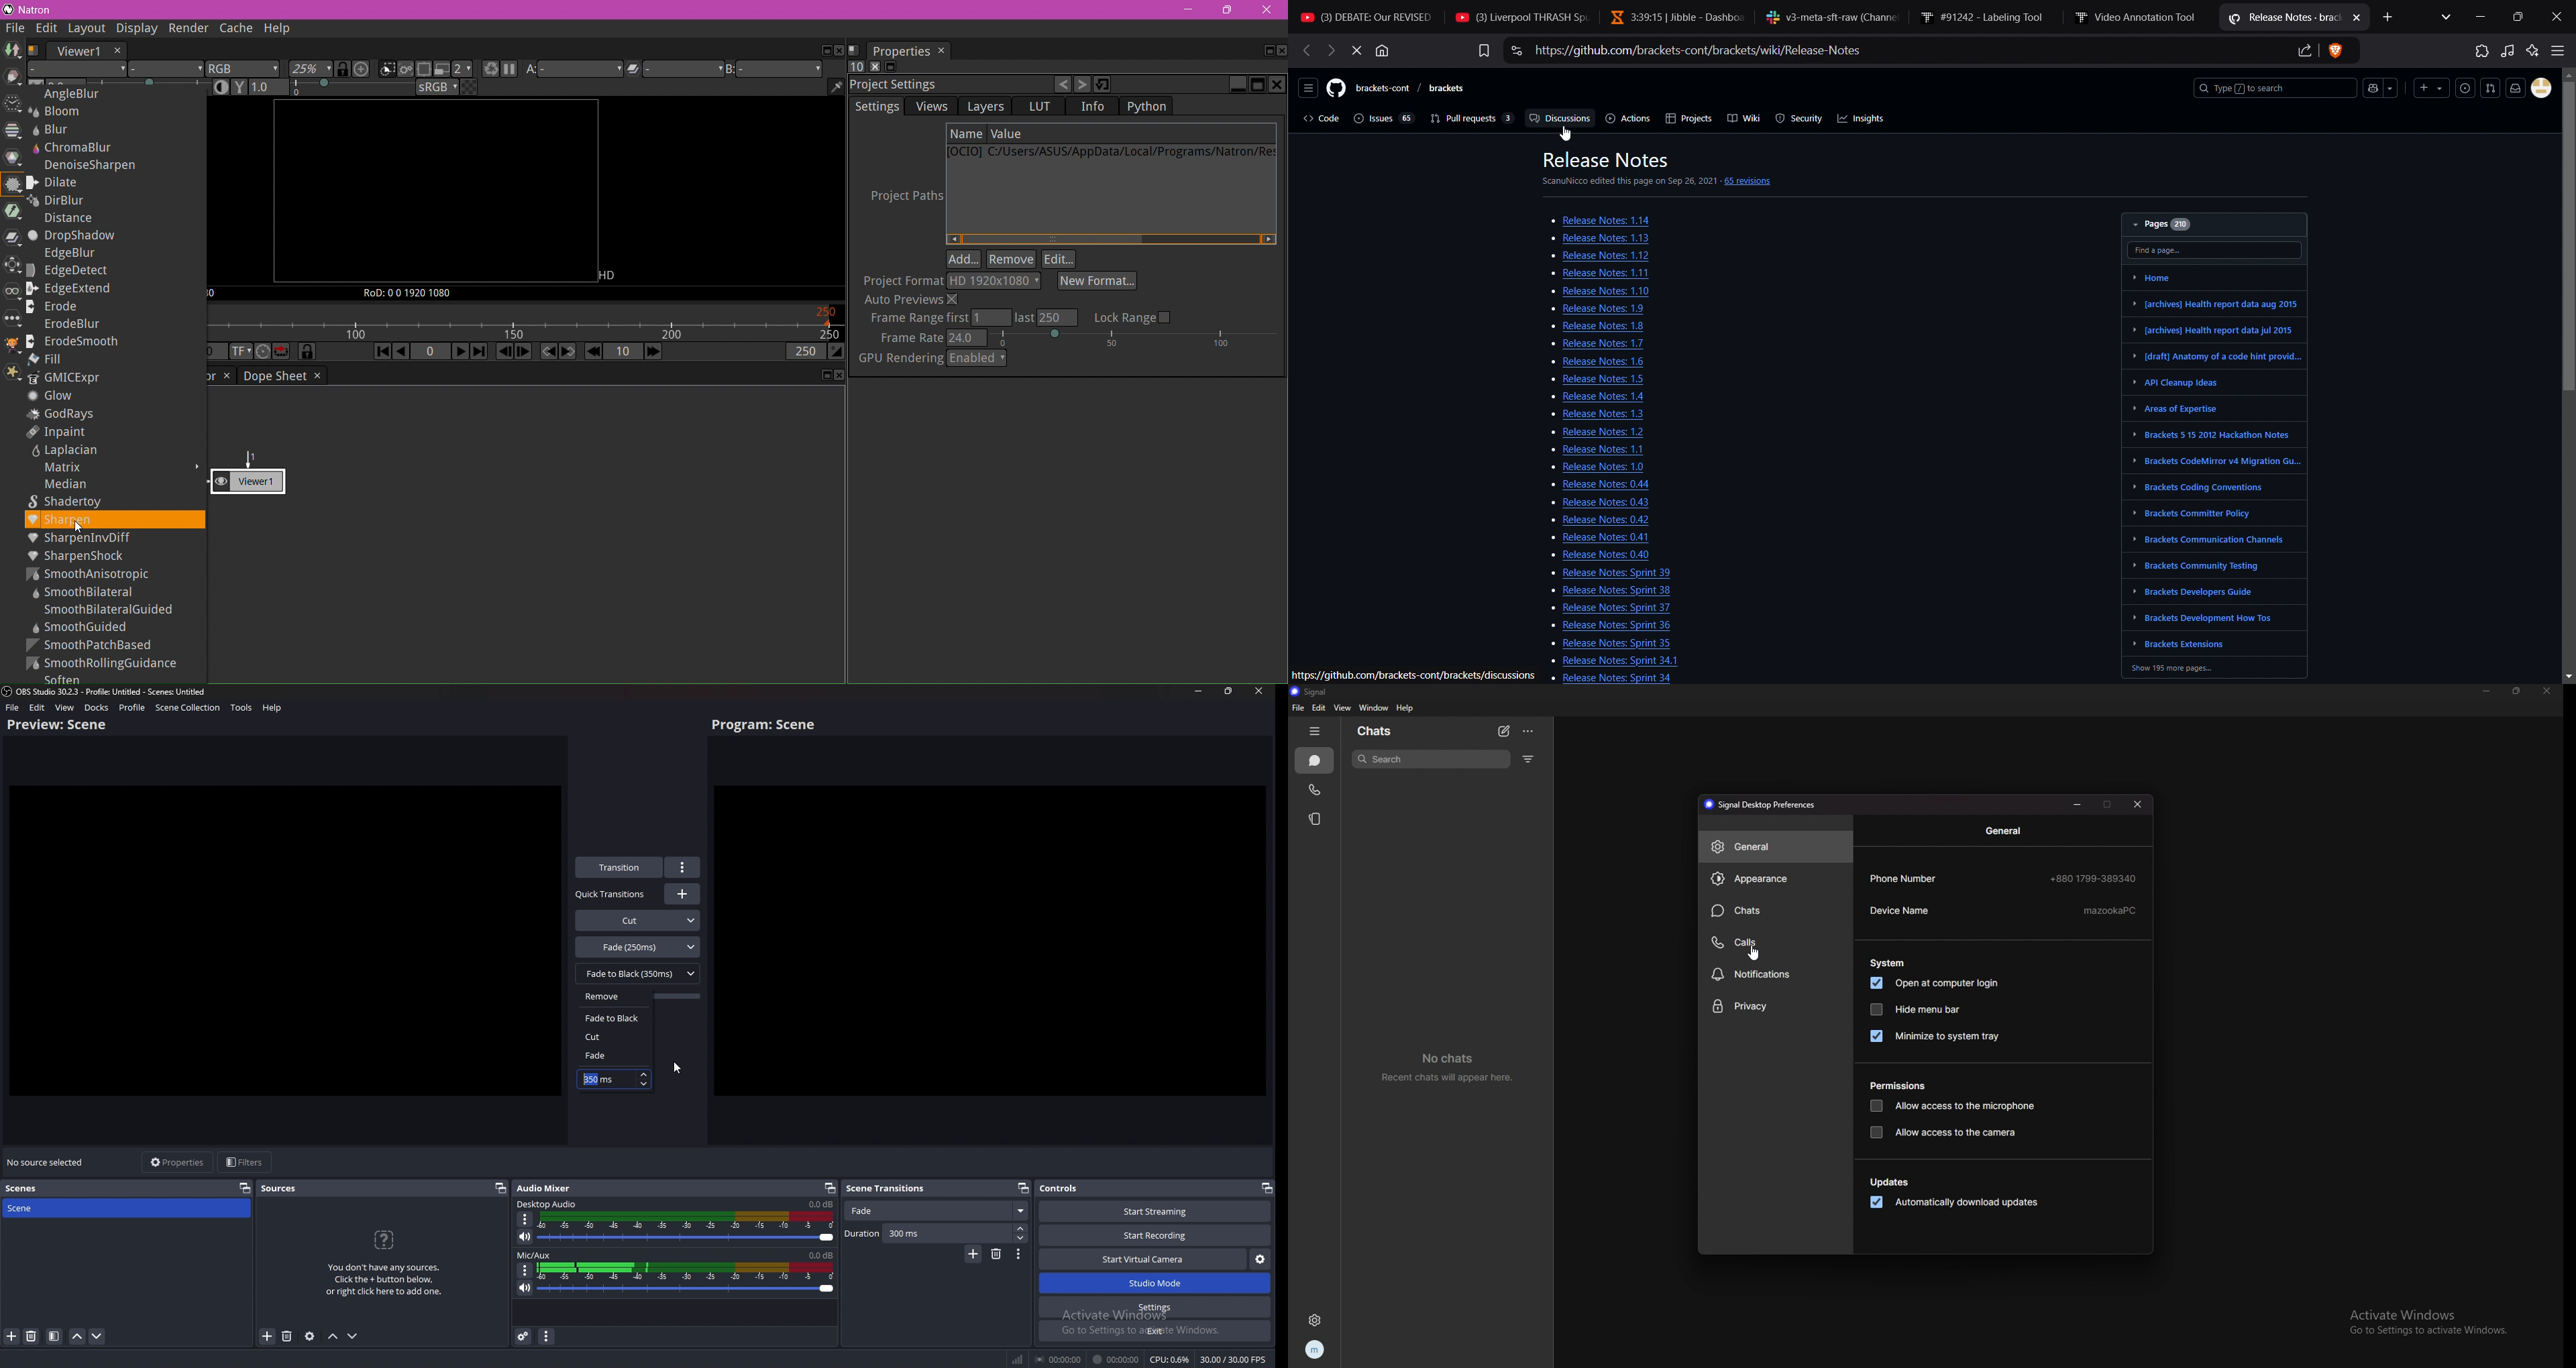 This screenshot has width=2576, height=1372. I want to click on Audio mixer, so click(547, 1187).